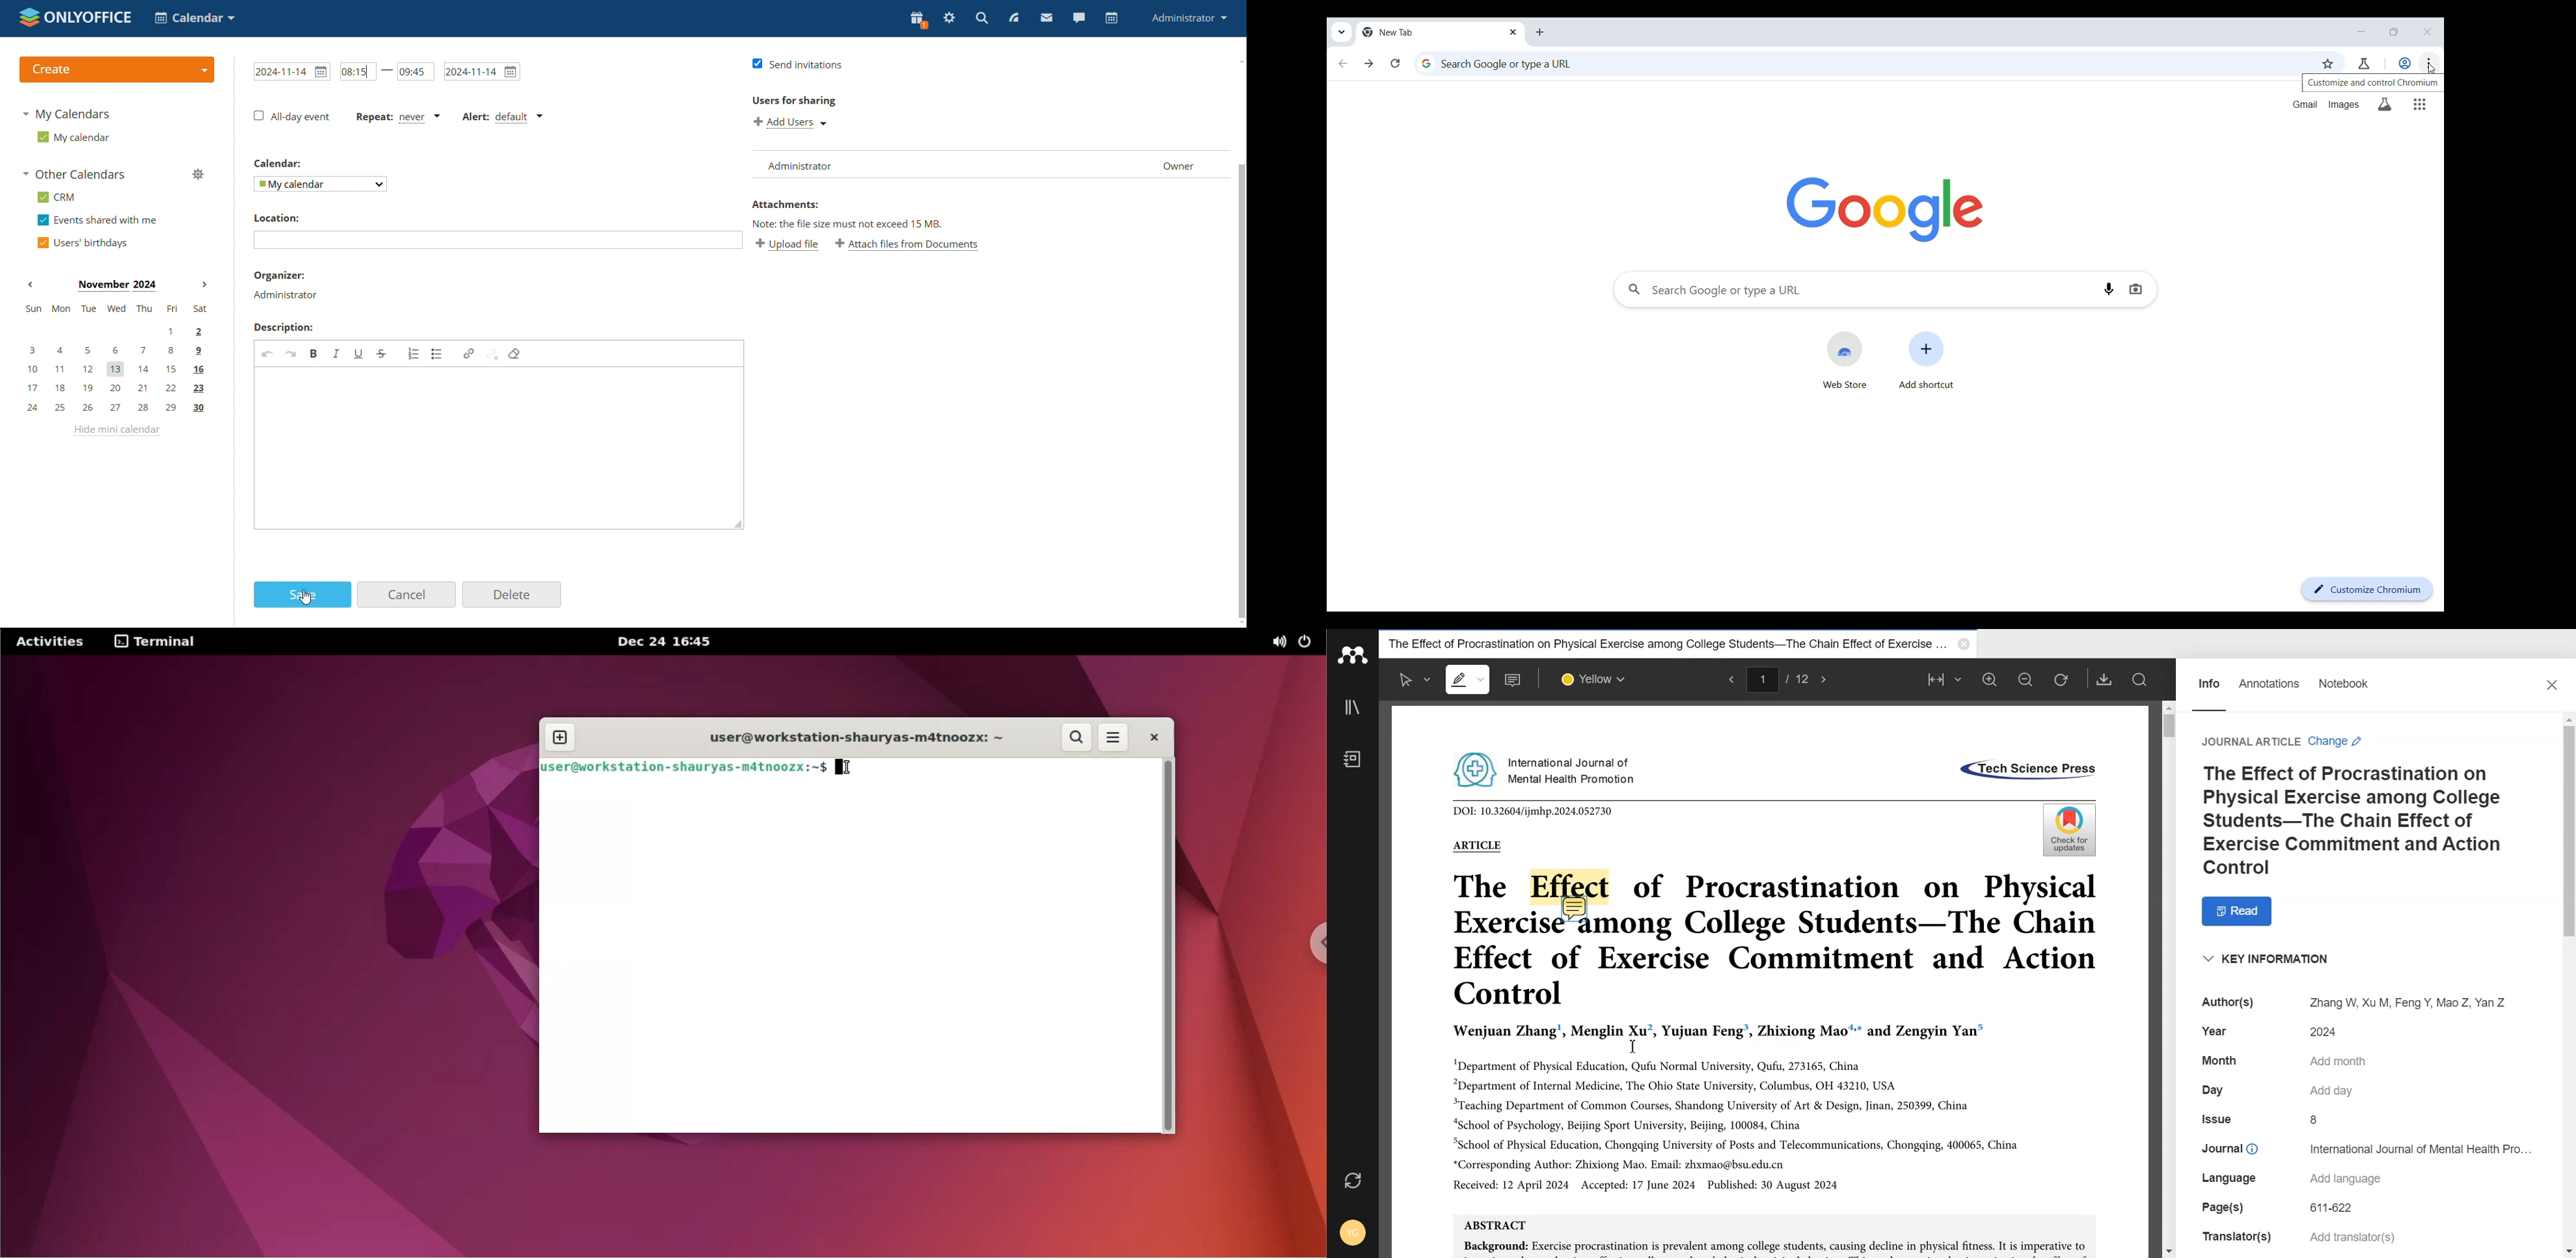  Describe the element at coordinates (286, 285) in the screenshot. I see `organizer` at that location.